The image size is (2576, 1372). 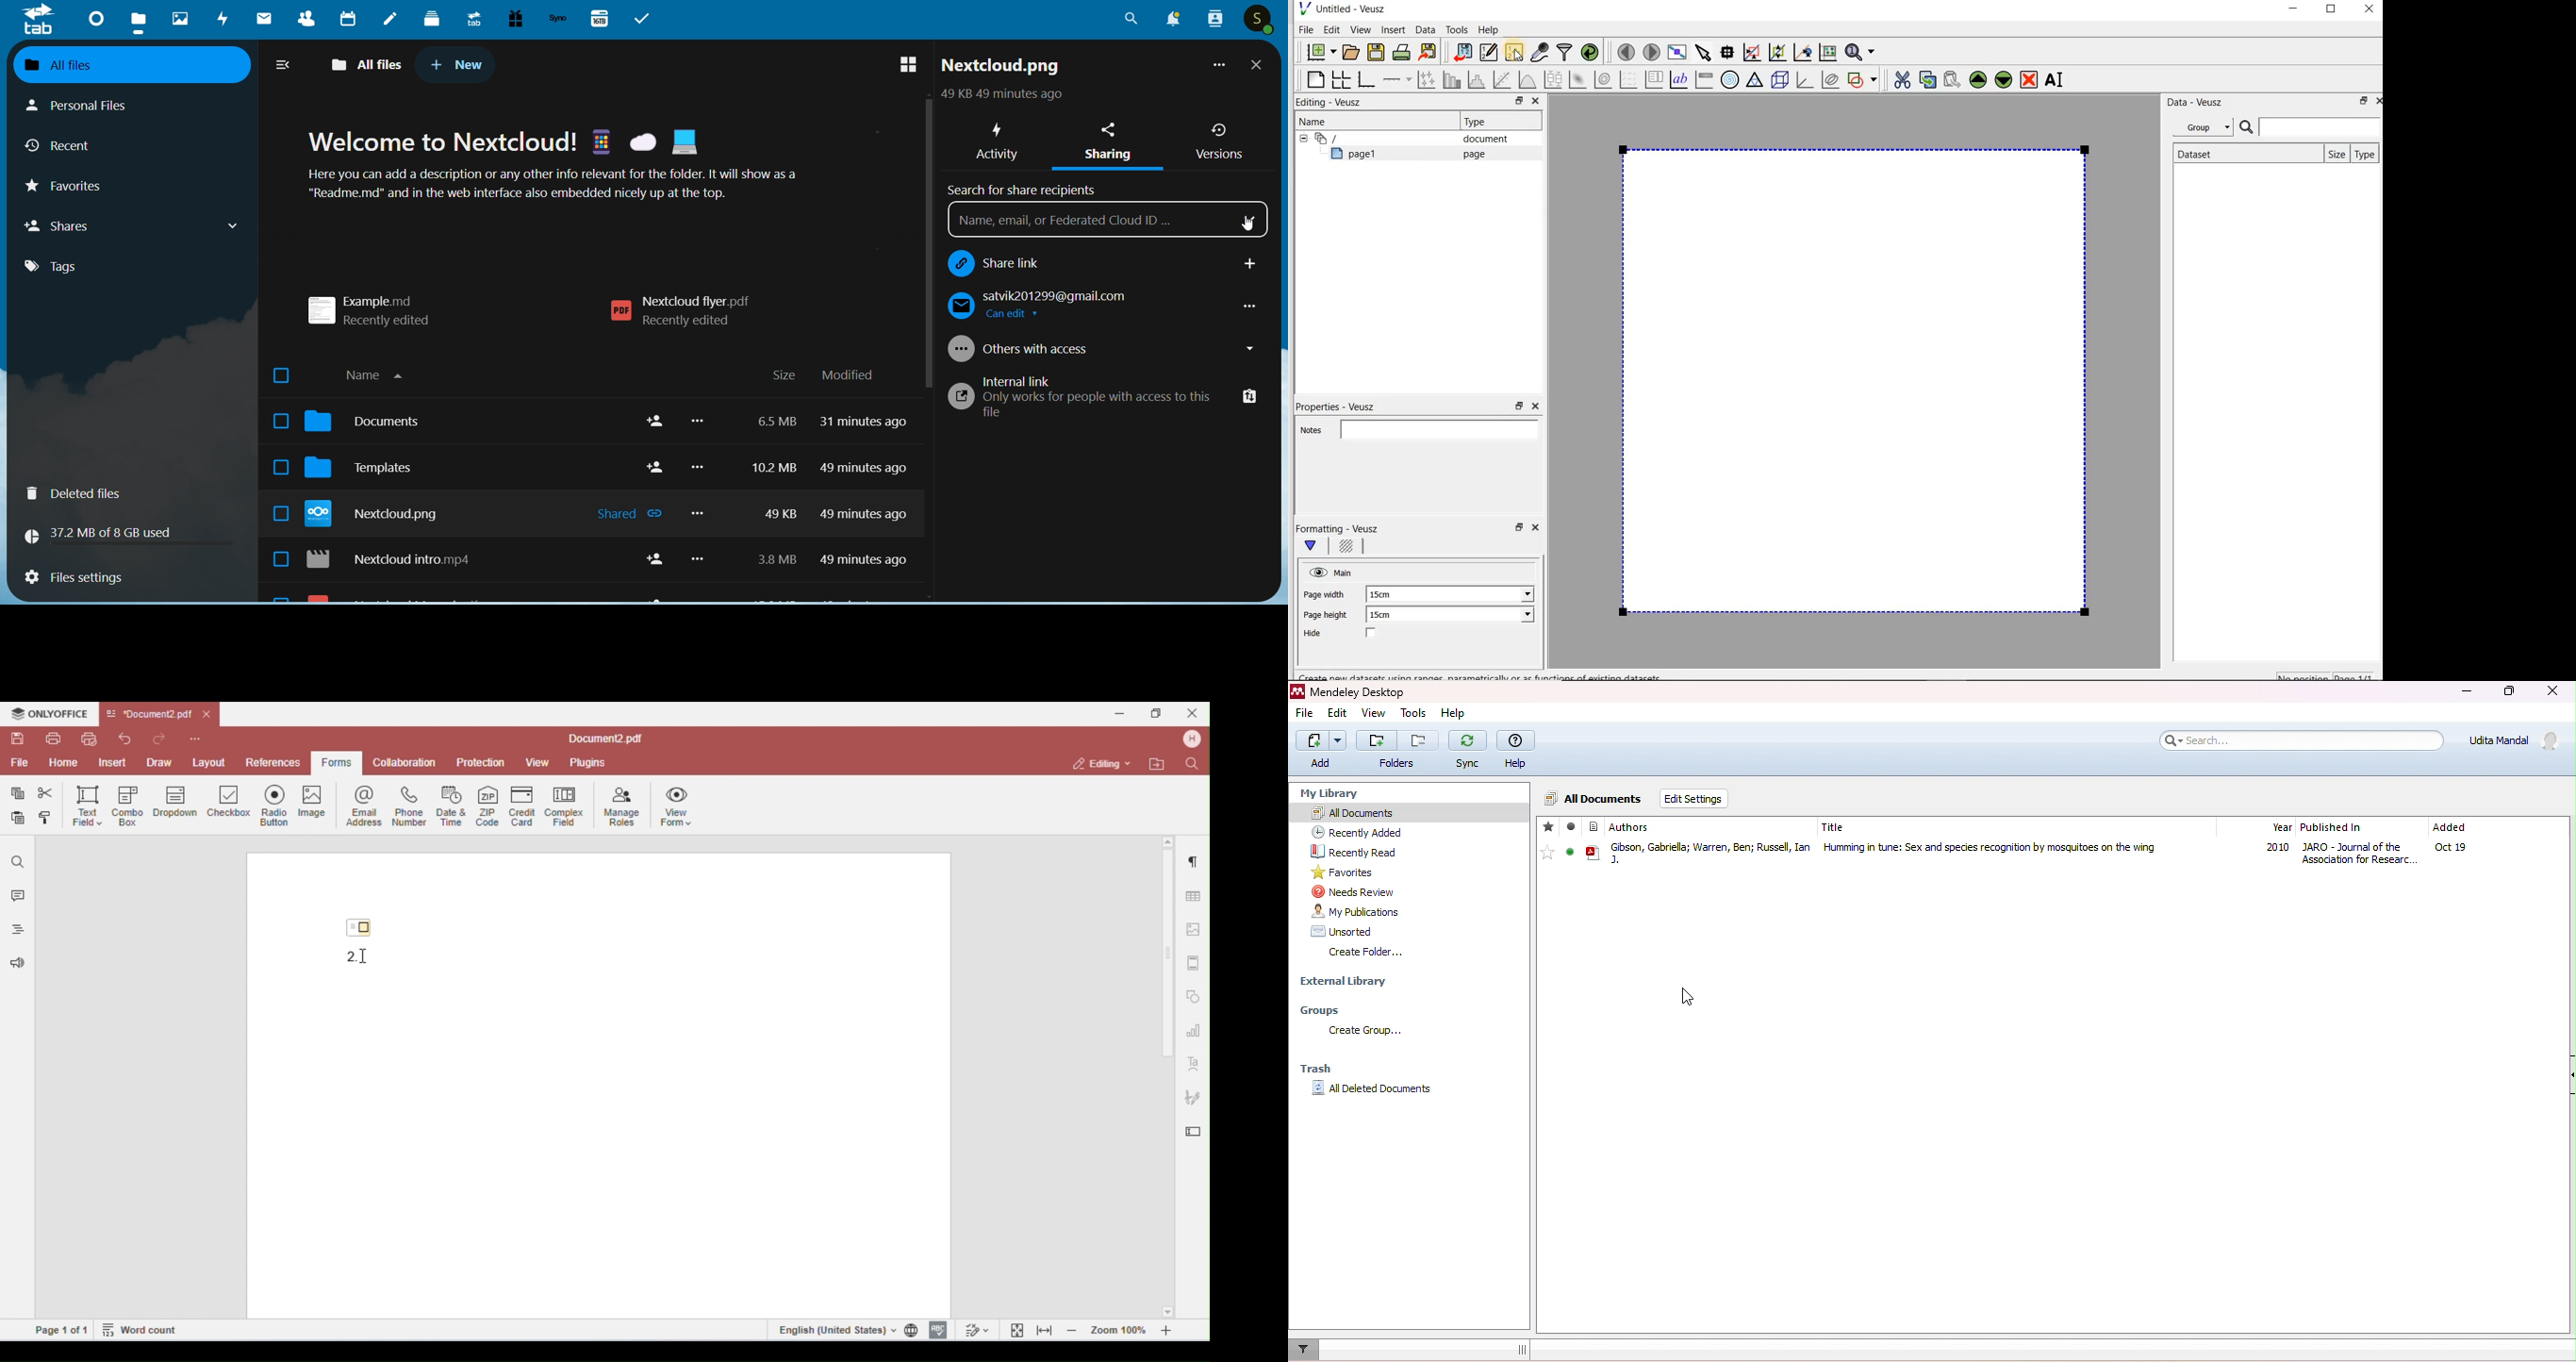 What do you see at coordinates (1516, 102) in the screenshot?
I see `restore down` at bounding box center [1516, 102].